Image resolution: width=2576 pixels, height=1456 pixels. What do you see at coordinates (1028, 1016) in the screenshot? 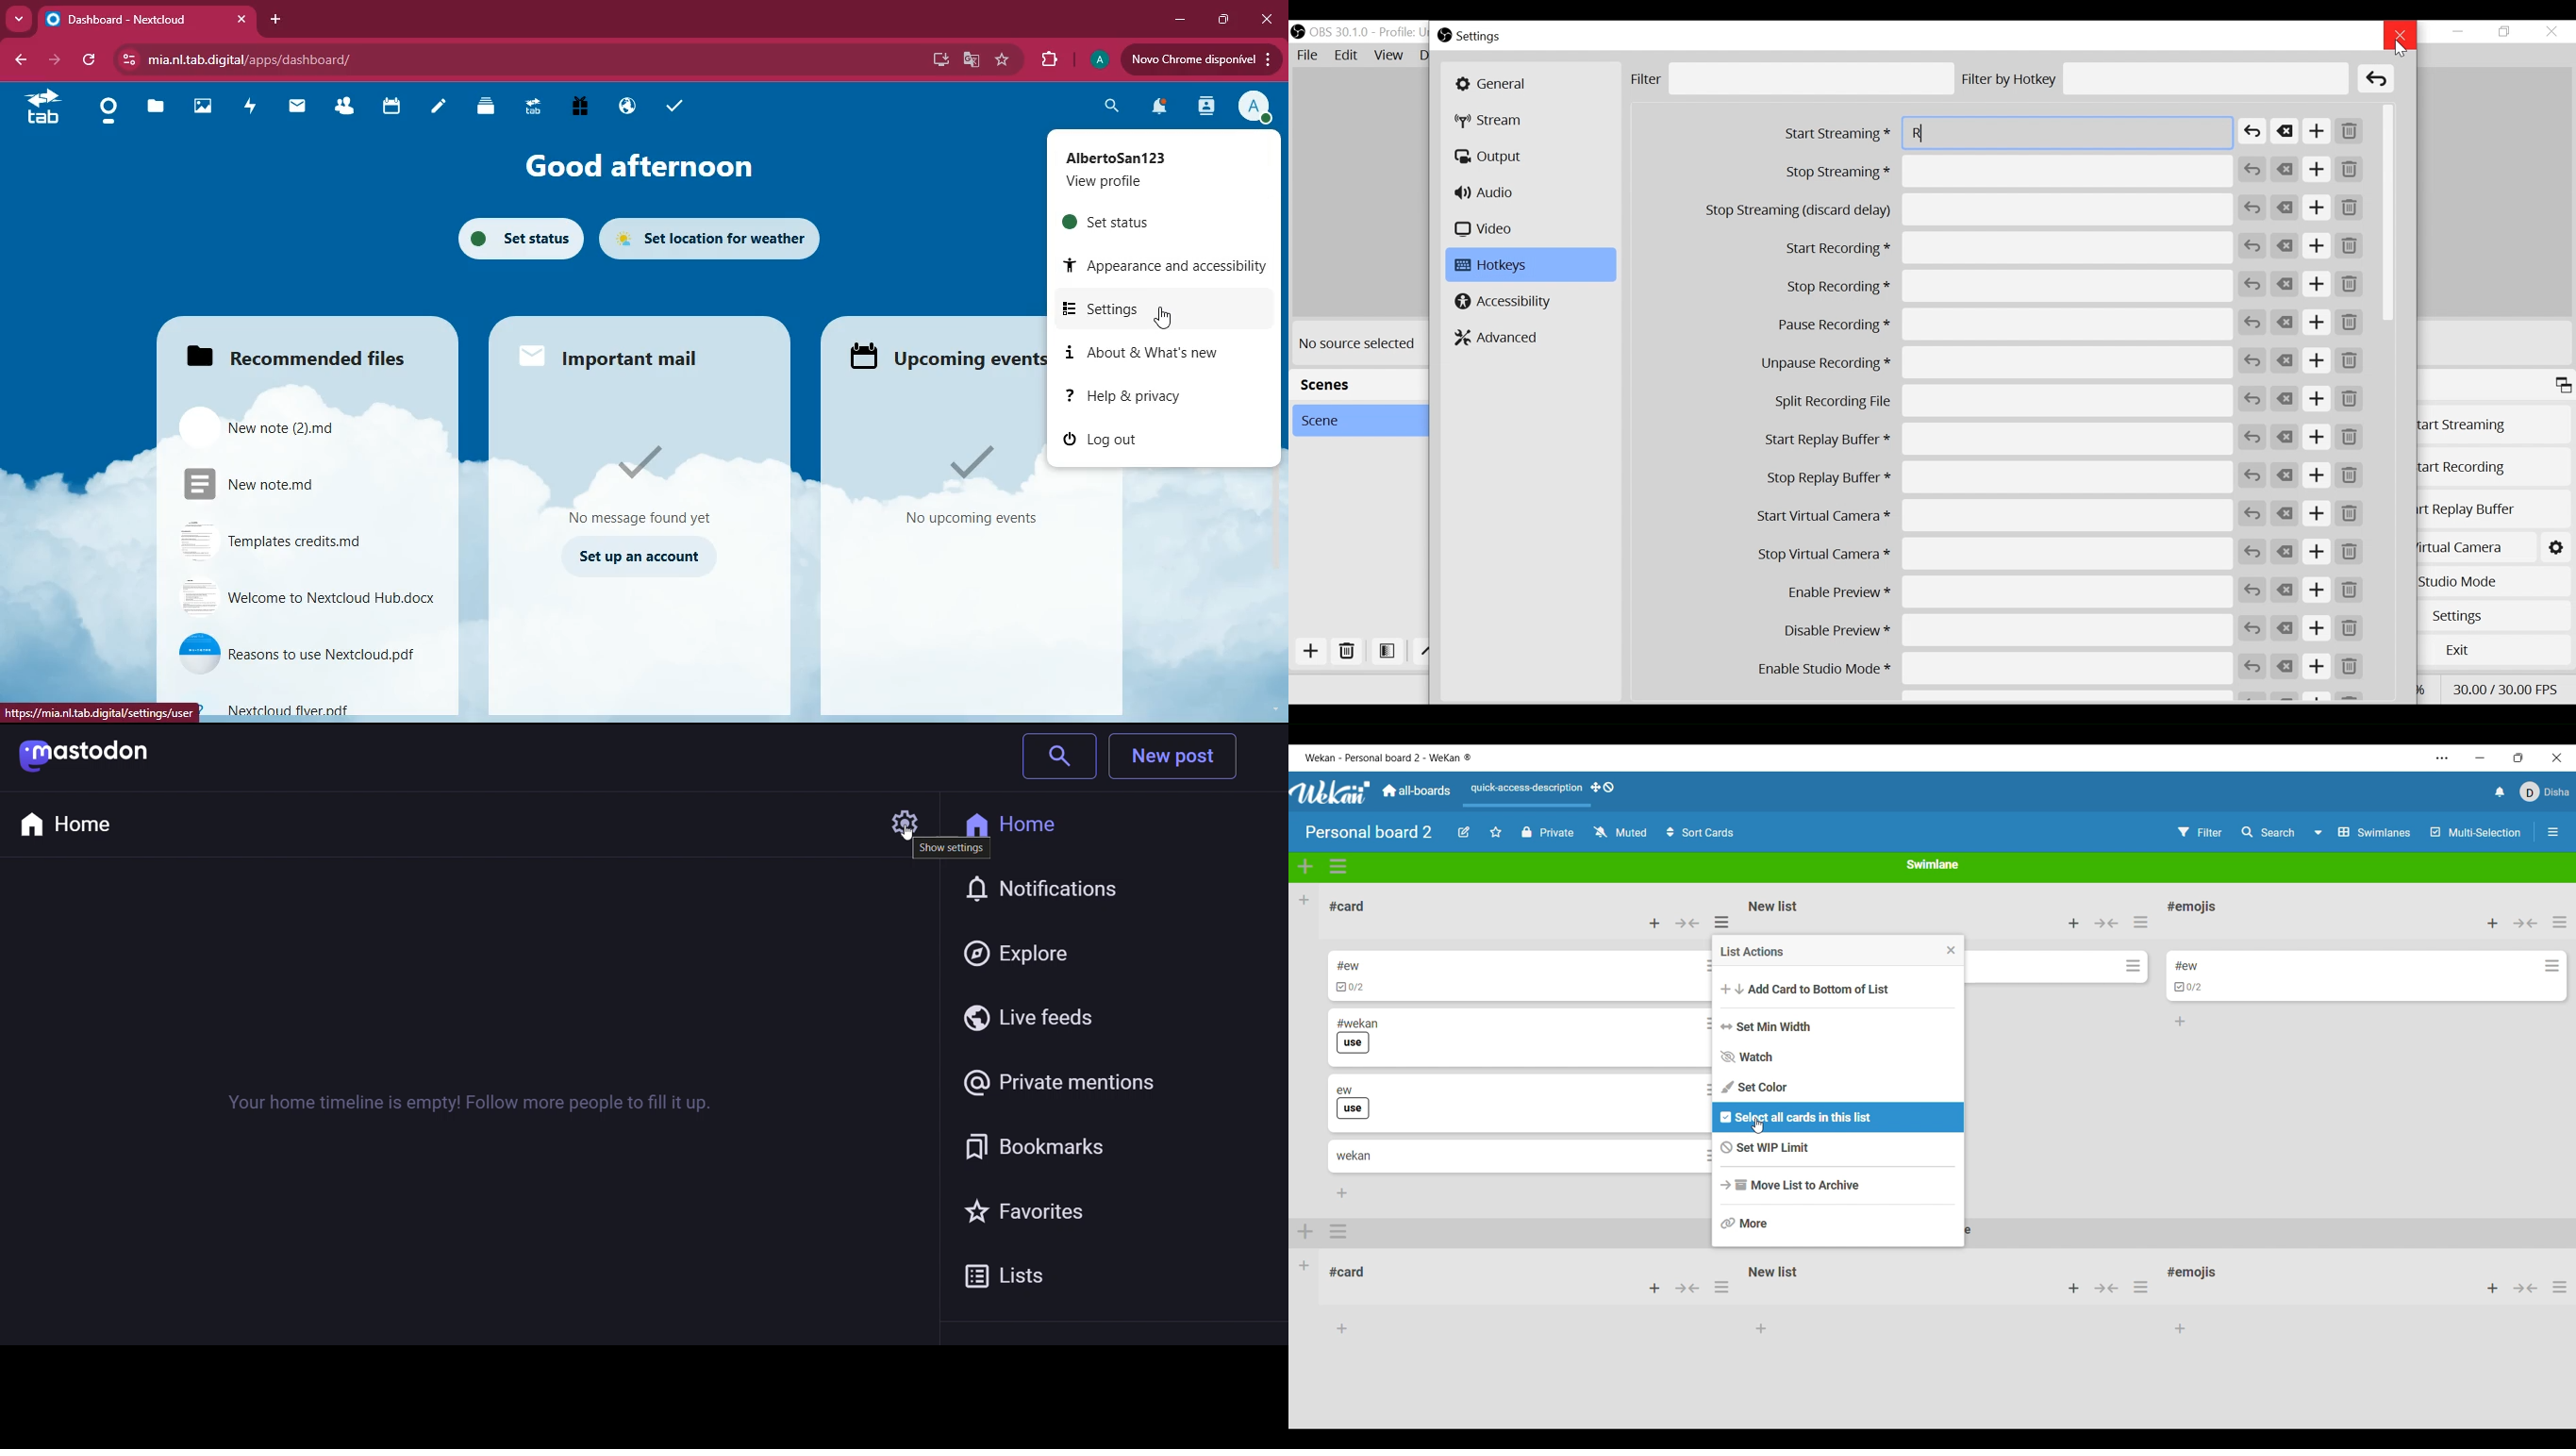
I see `Live feedS` at bounding box center [1028, 1016].